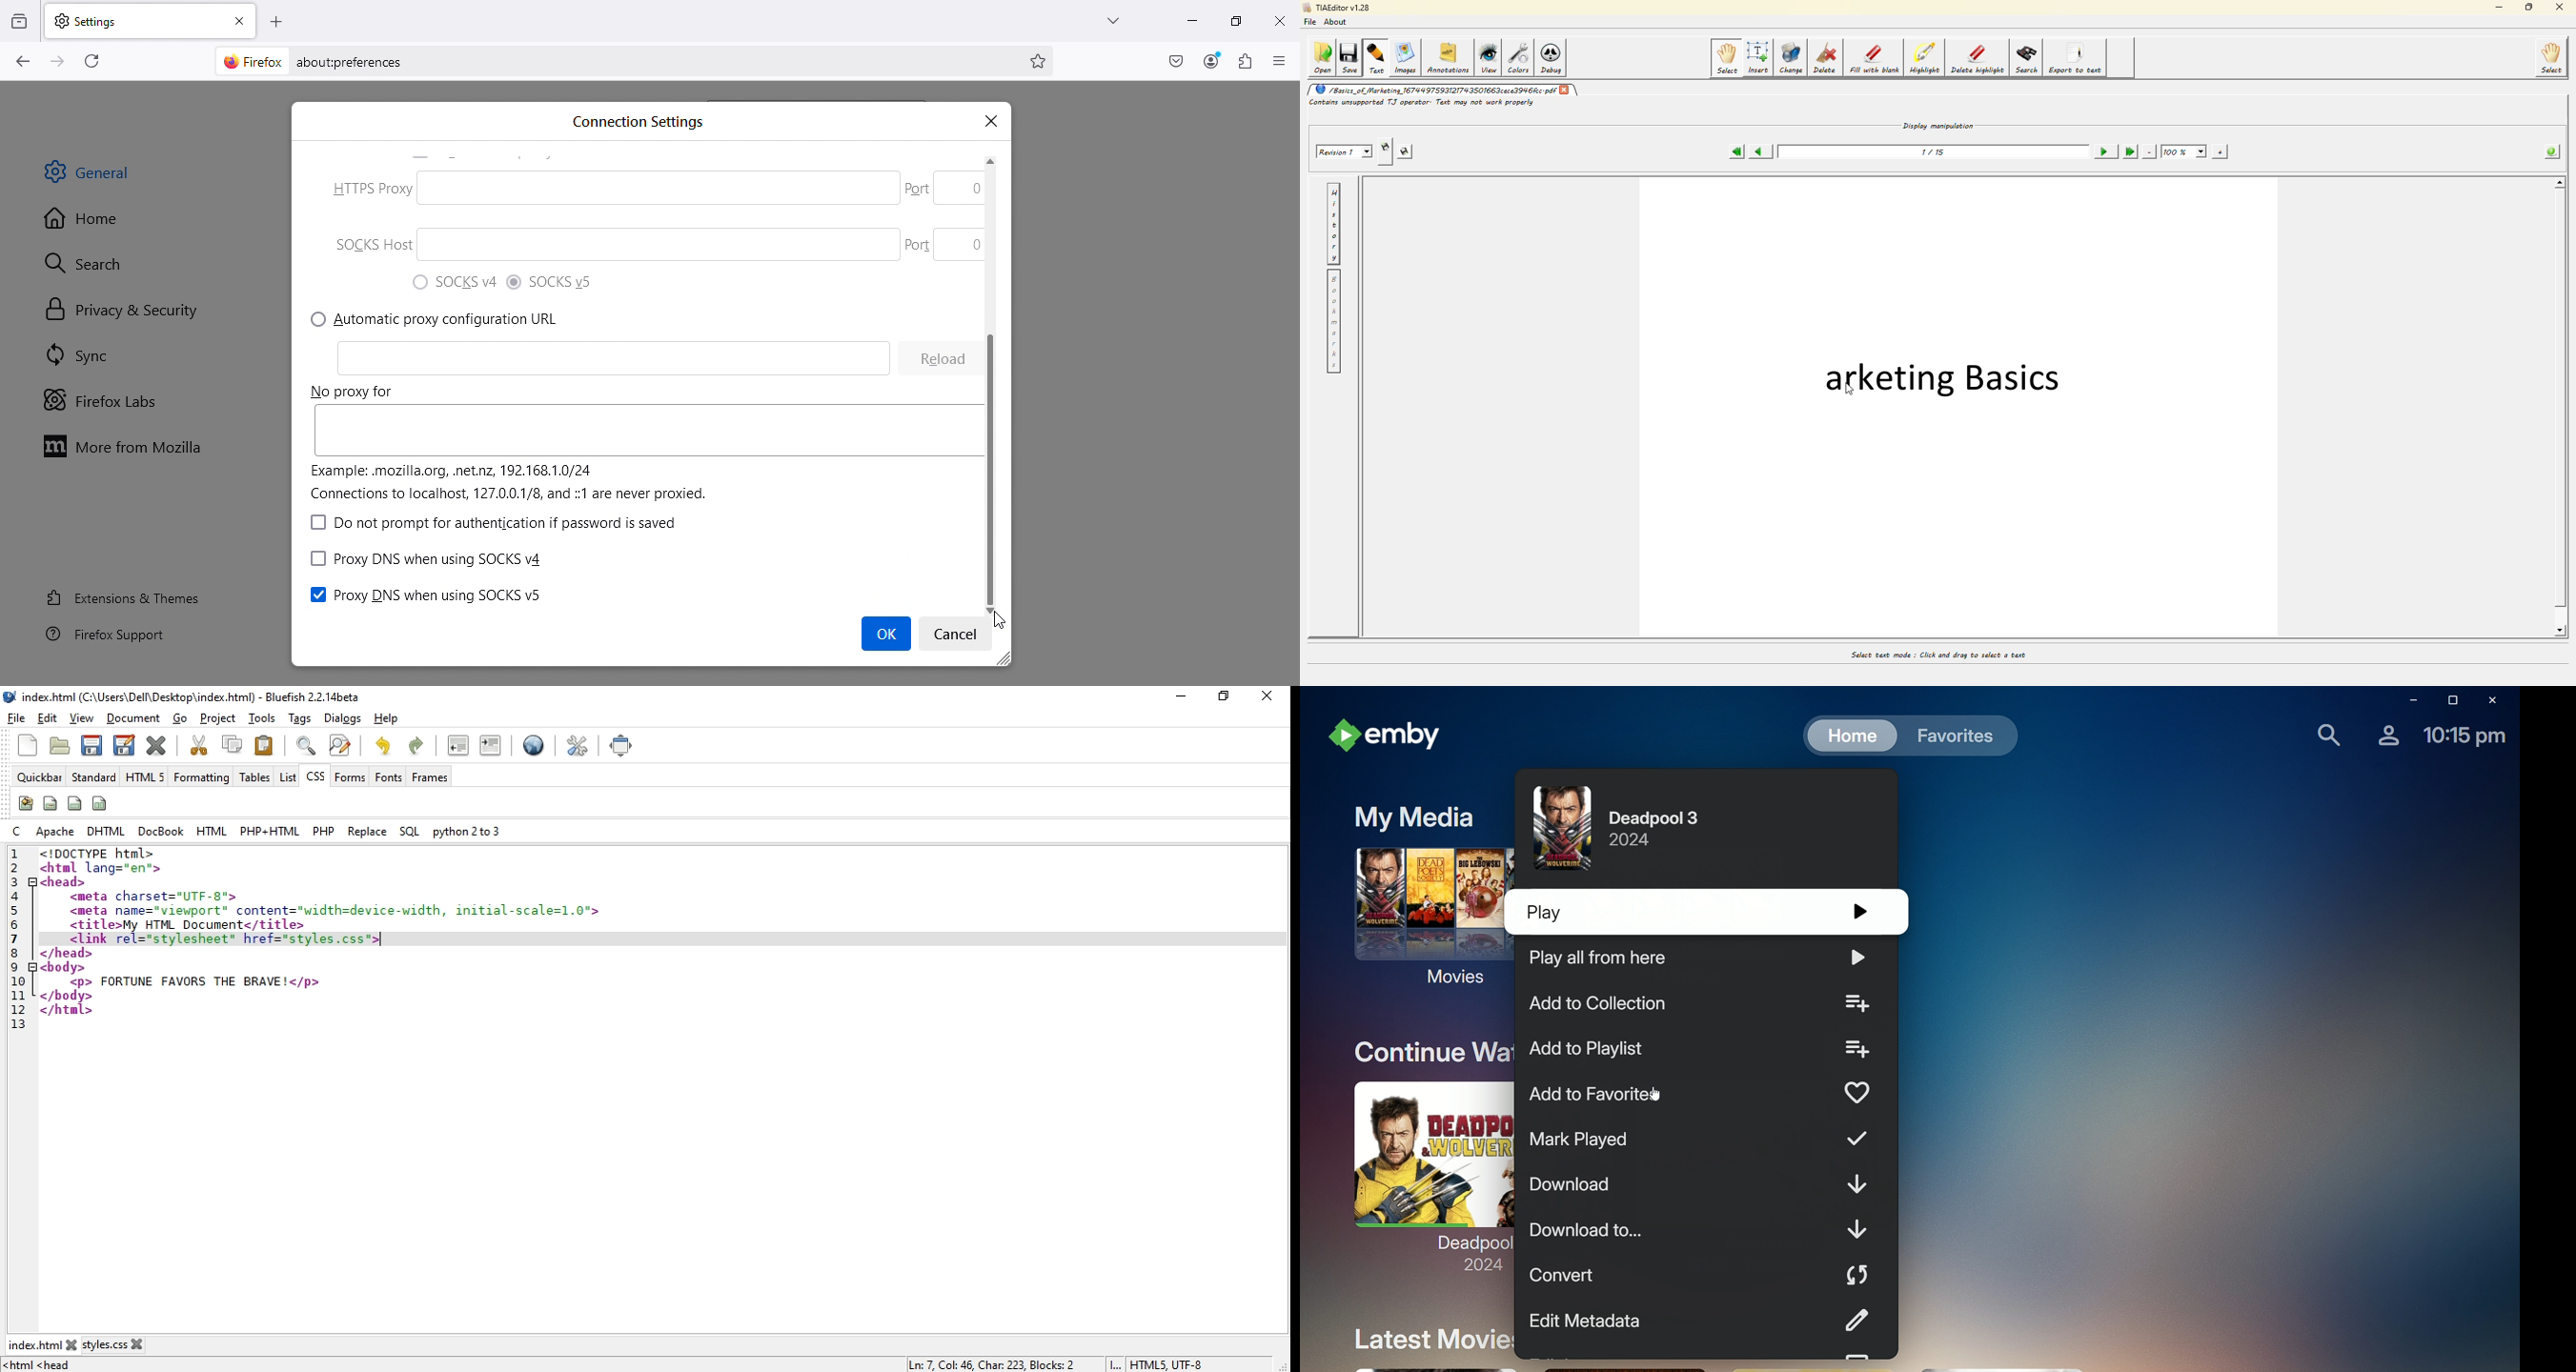  Describe the element at coordinates (342, 718) in the screenshot. I see `dialog` at that location.